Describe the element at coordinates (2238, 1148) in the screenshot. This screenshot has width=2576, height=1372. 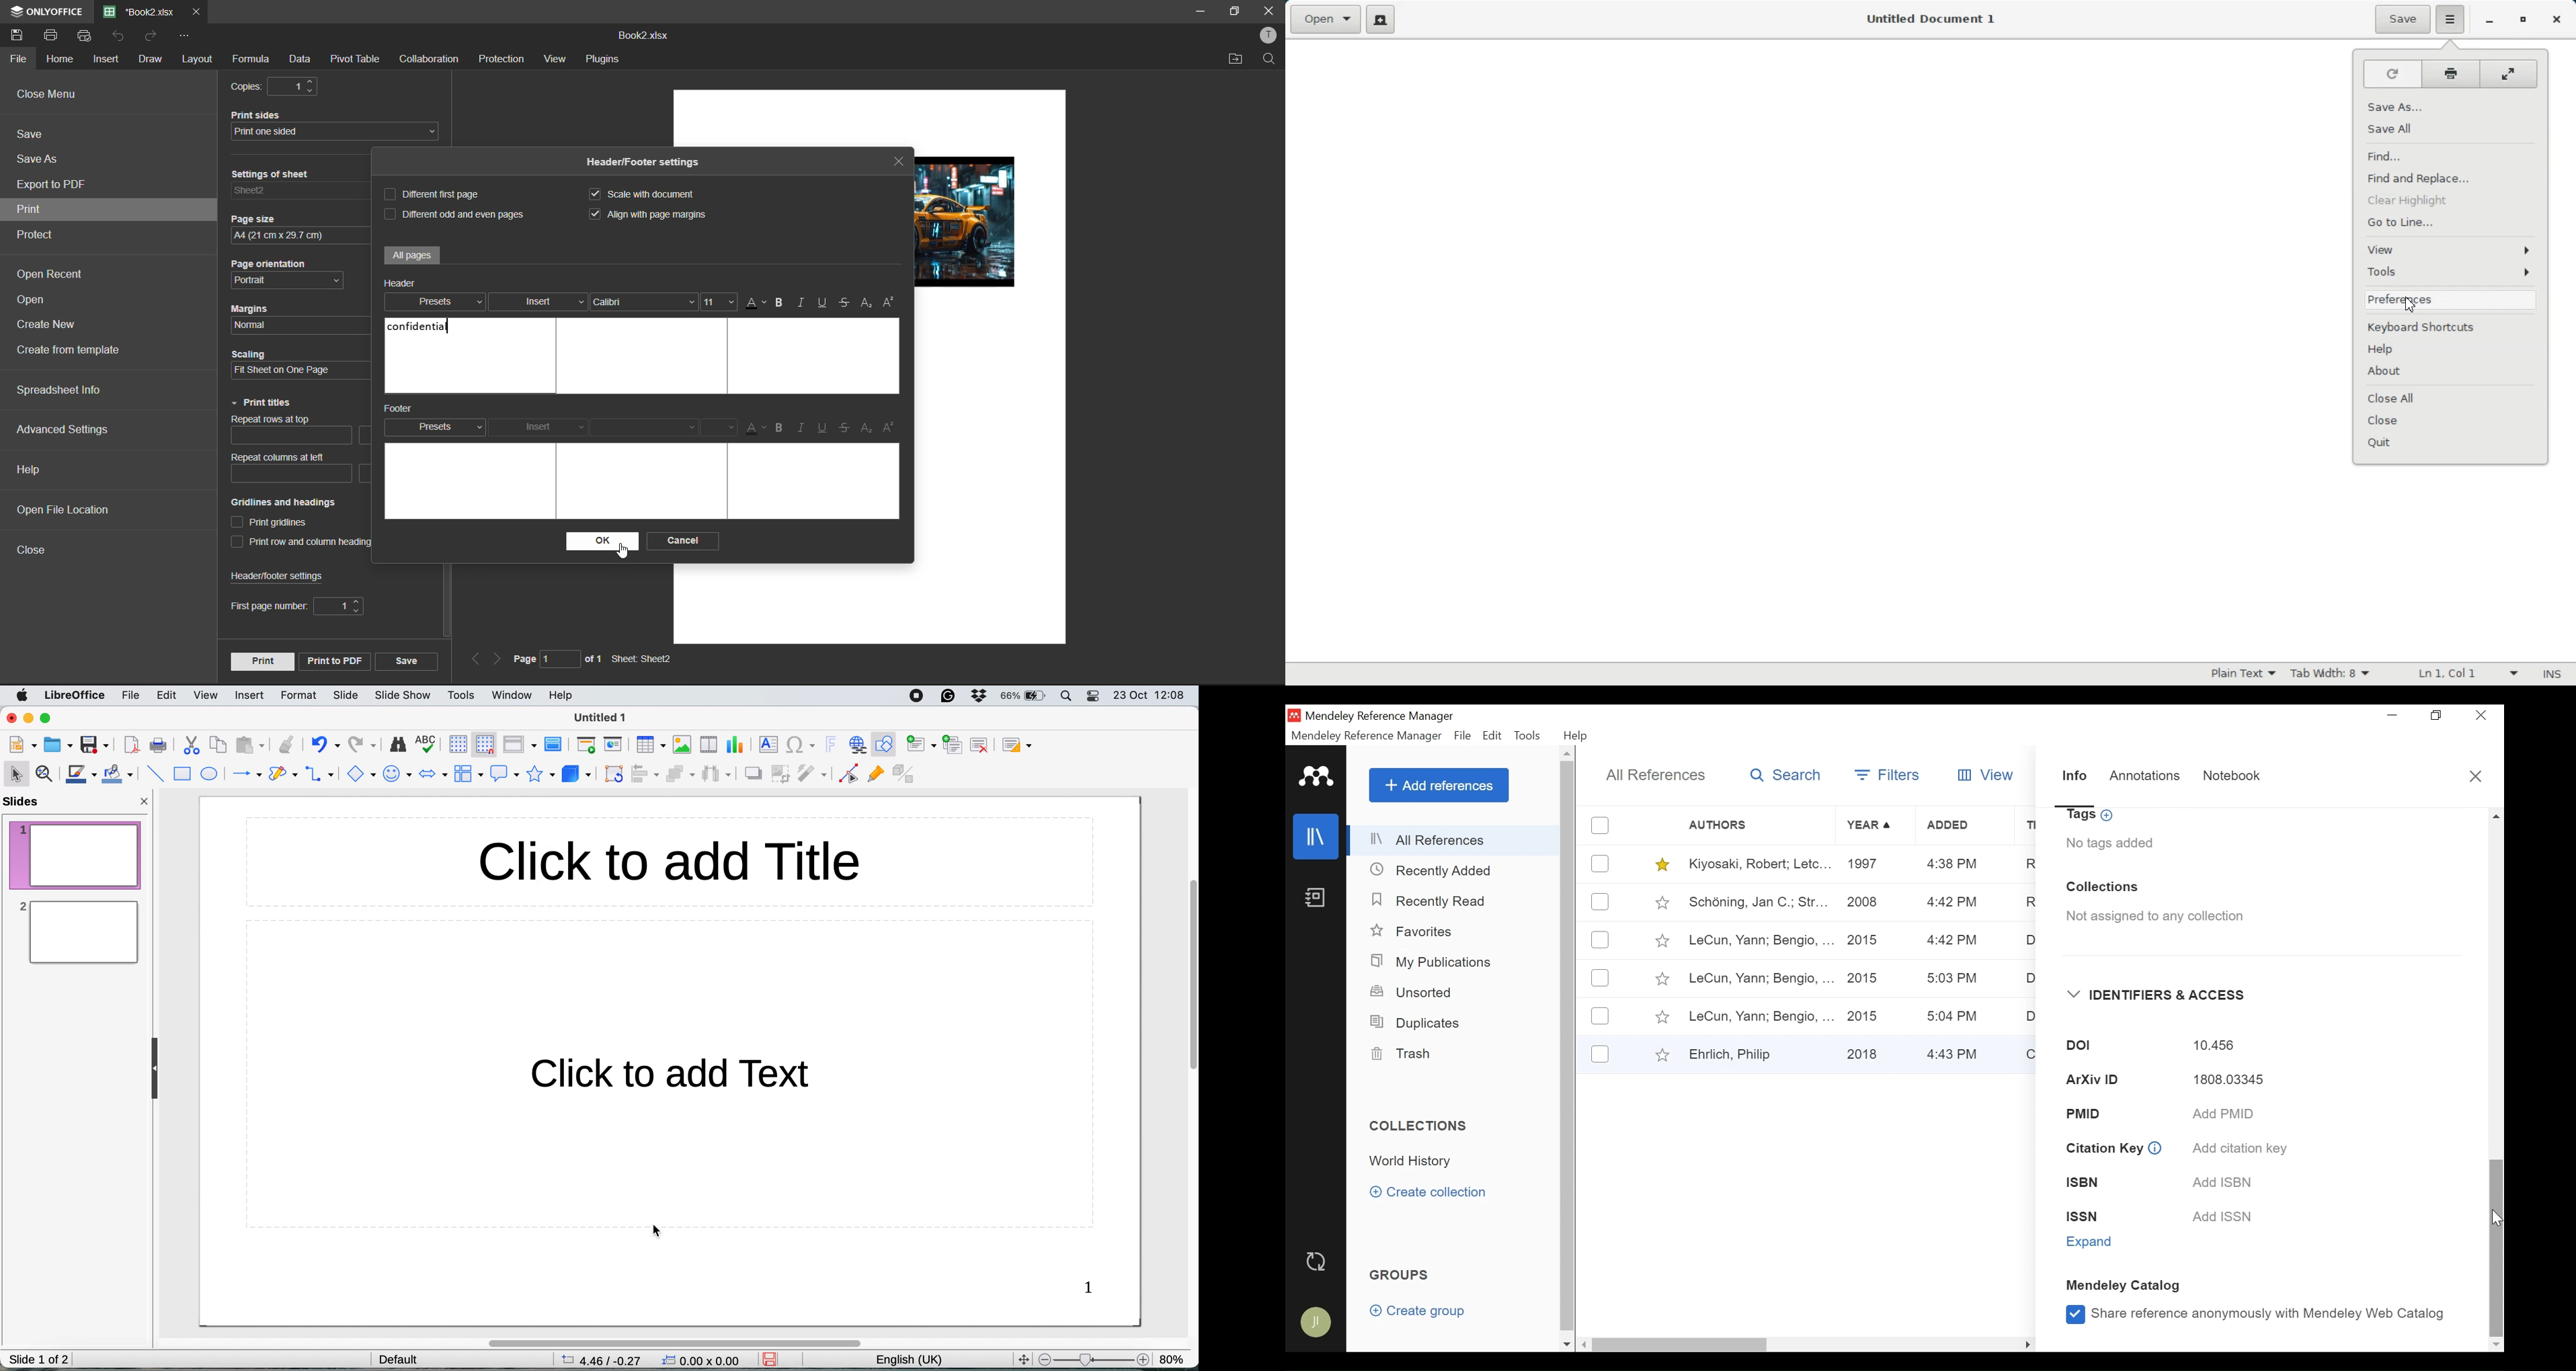
I see `Add citation key` at that location.